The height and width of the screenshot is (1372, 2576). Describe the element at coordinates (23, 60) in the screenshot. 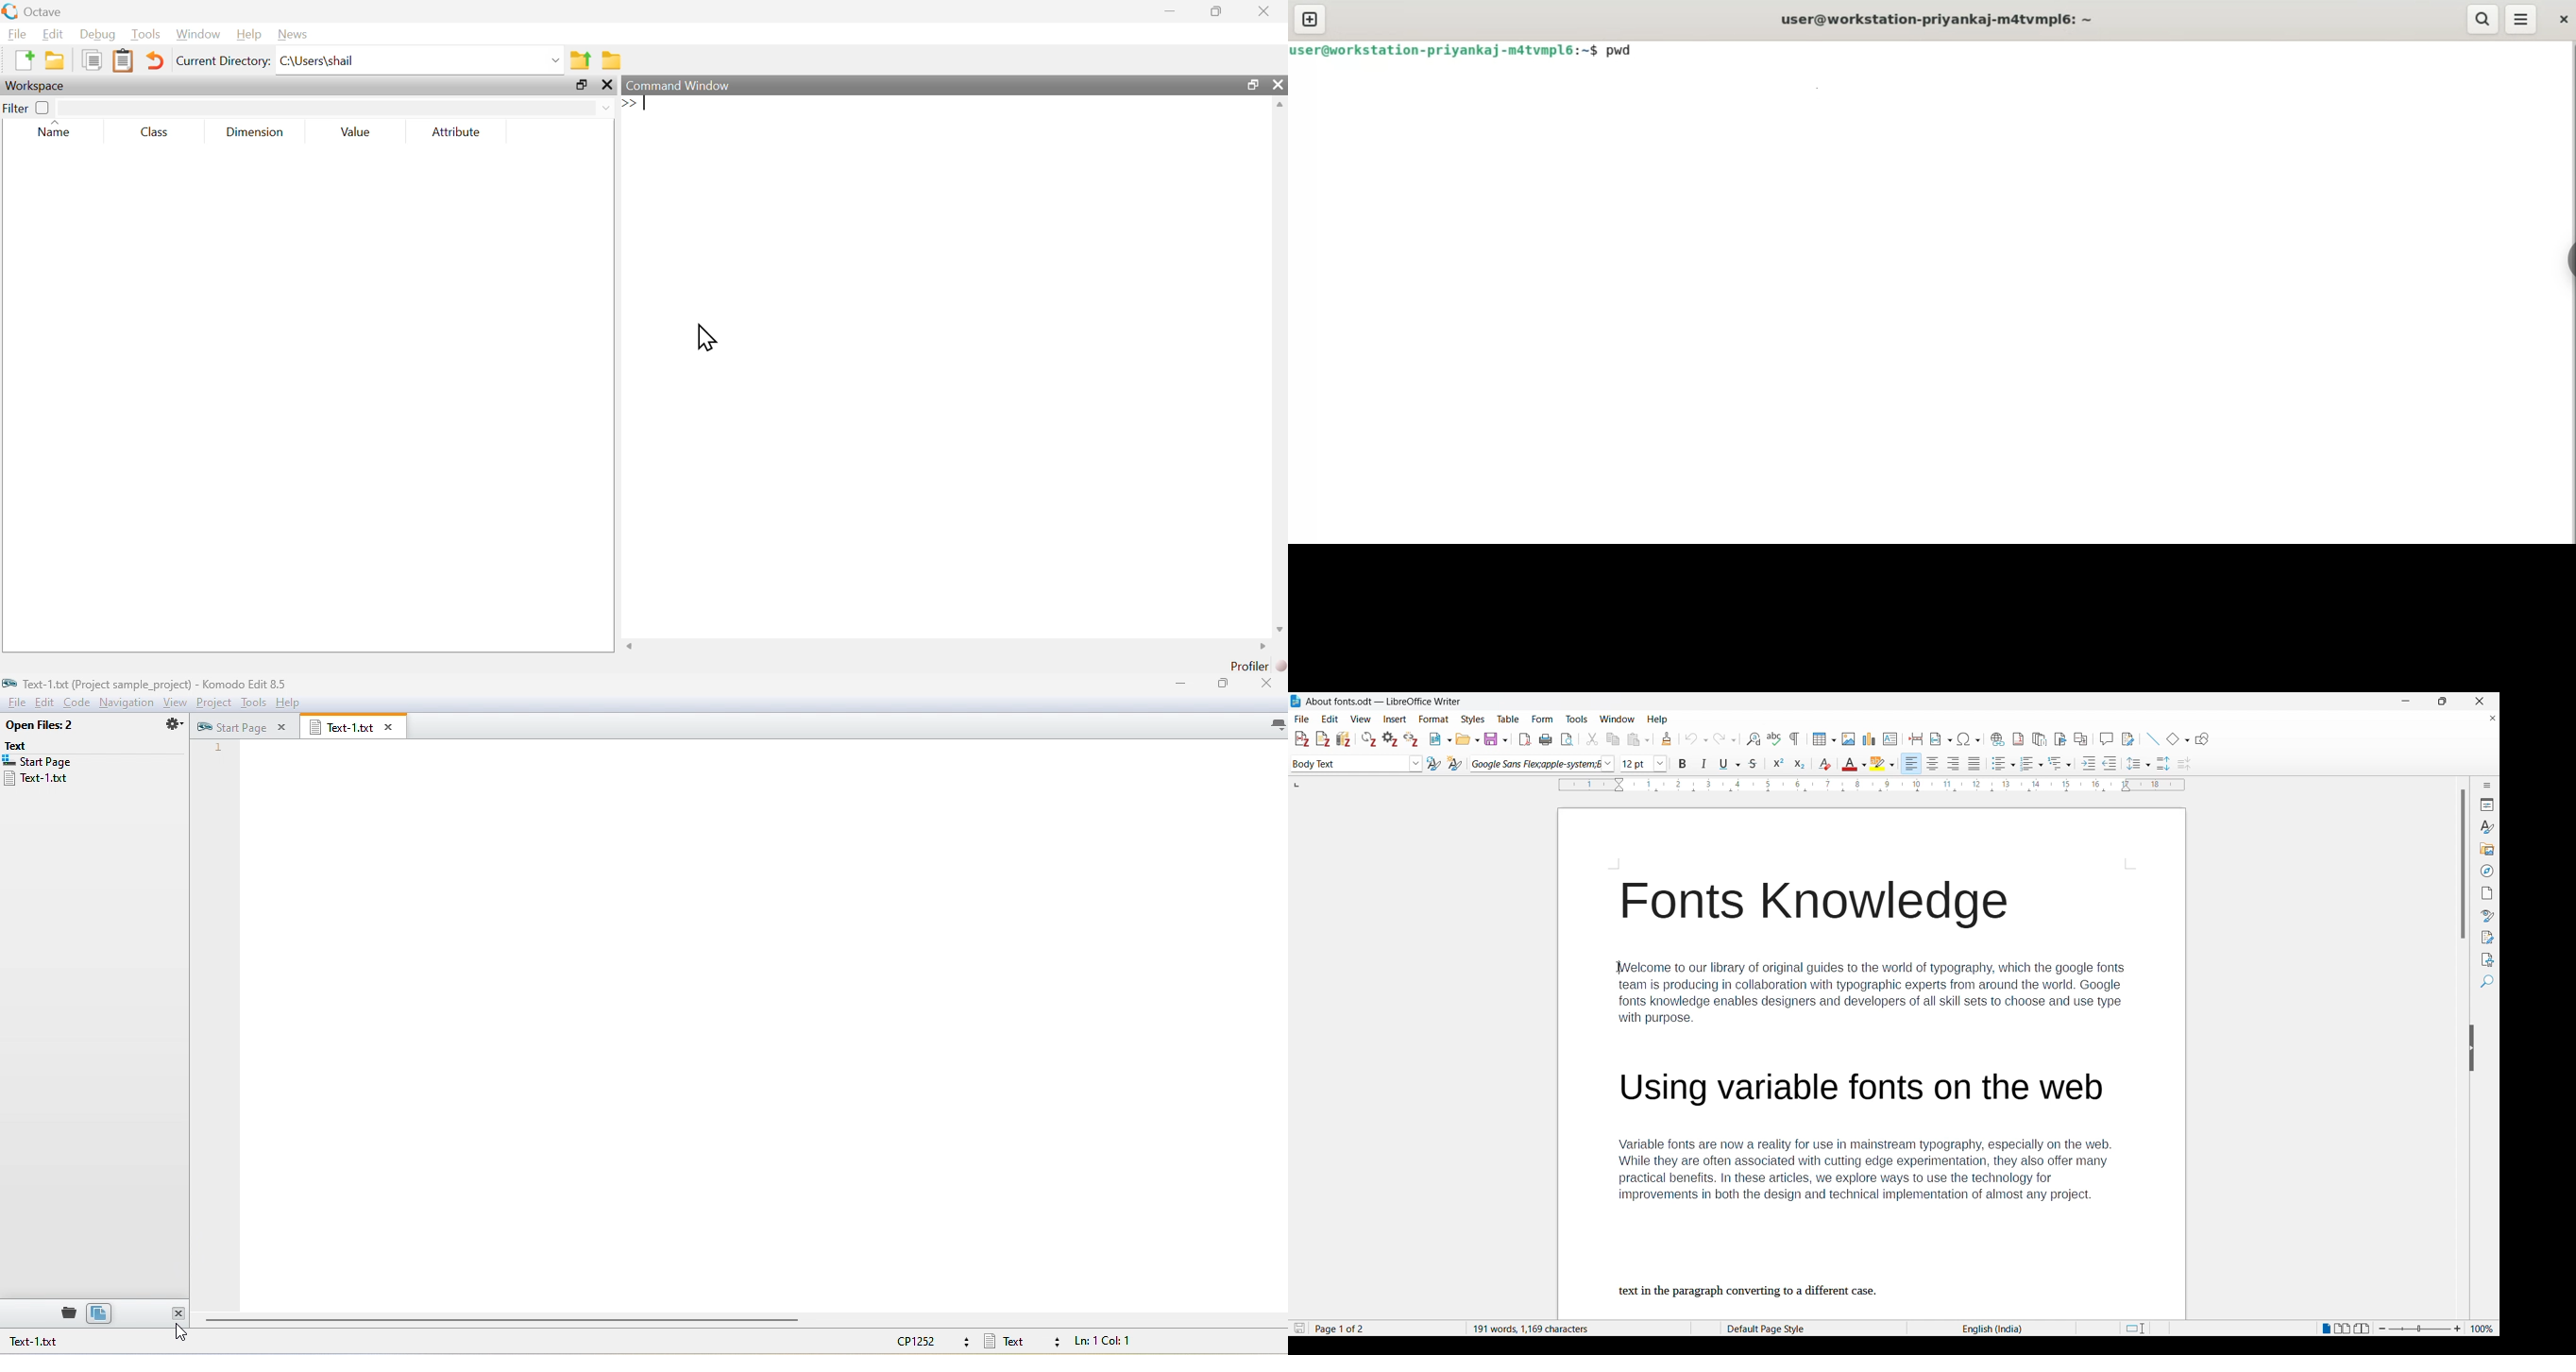

I see `New script` at that location.